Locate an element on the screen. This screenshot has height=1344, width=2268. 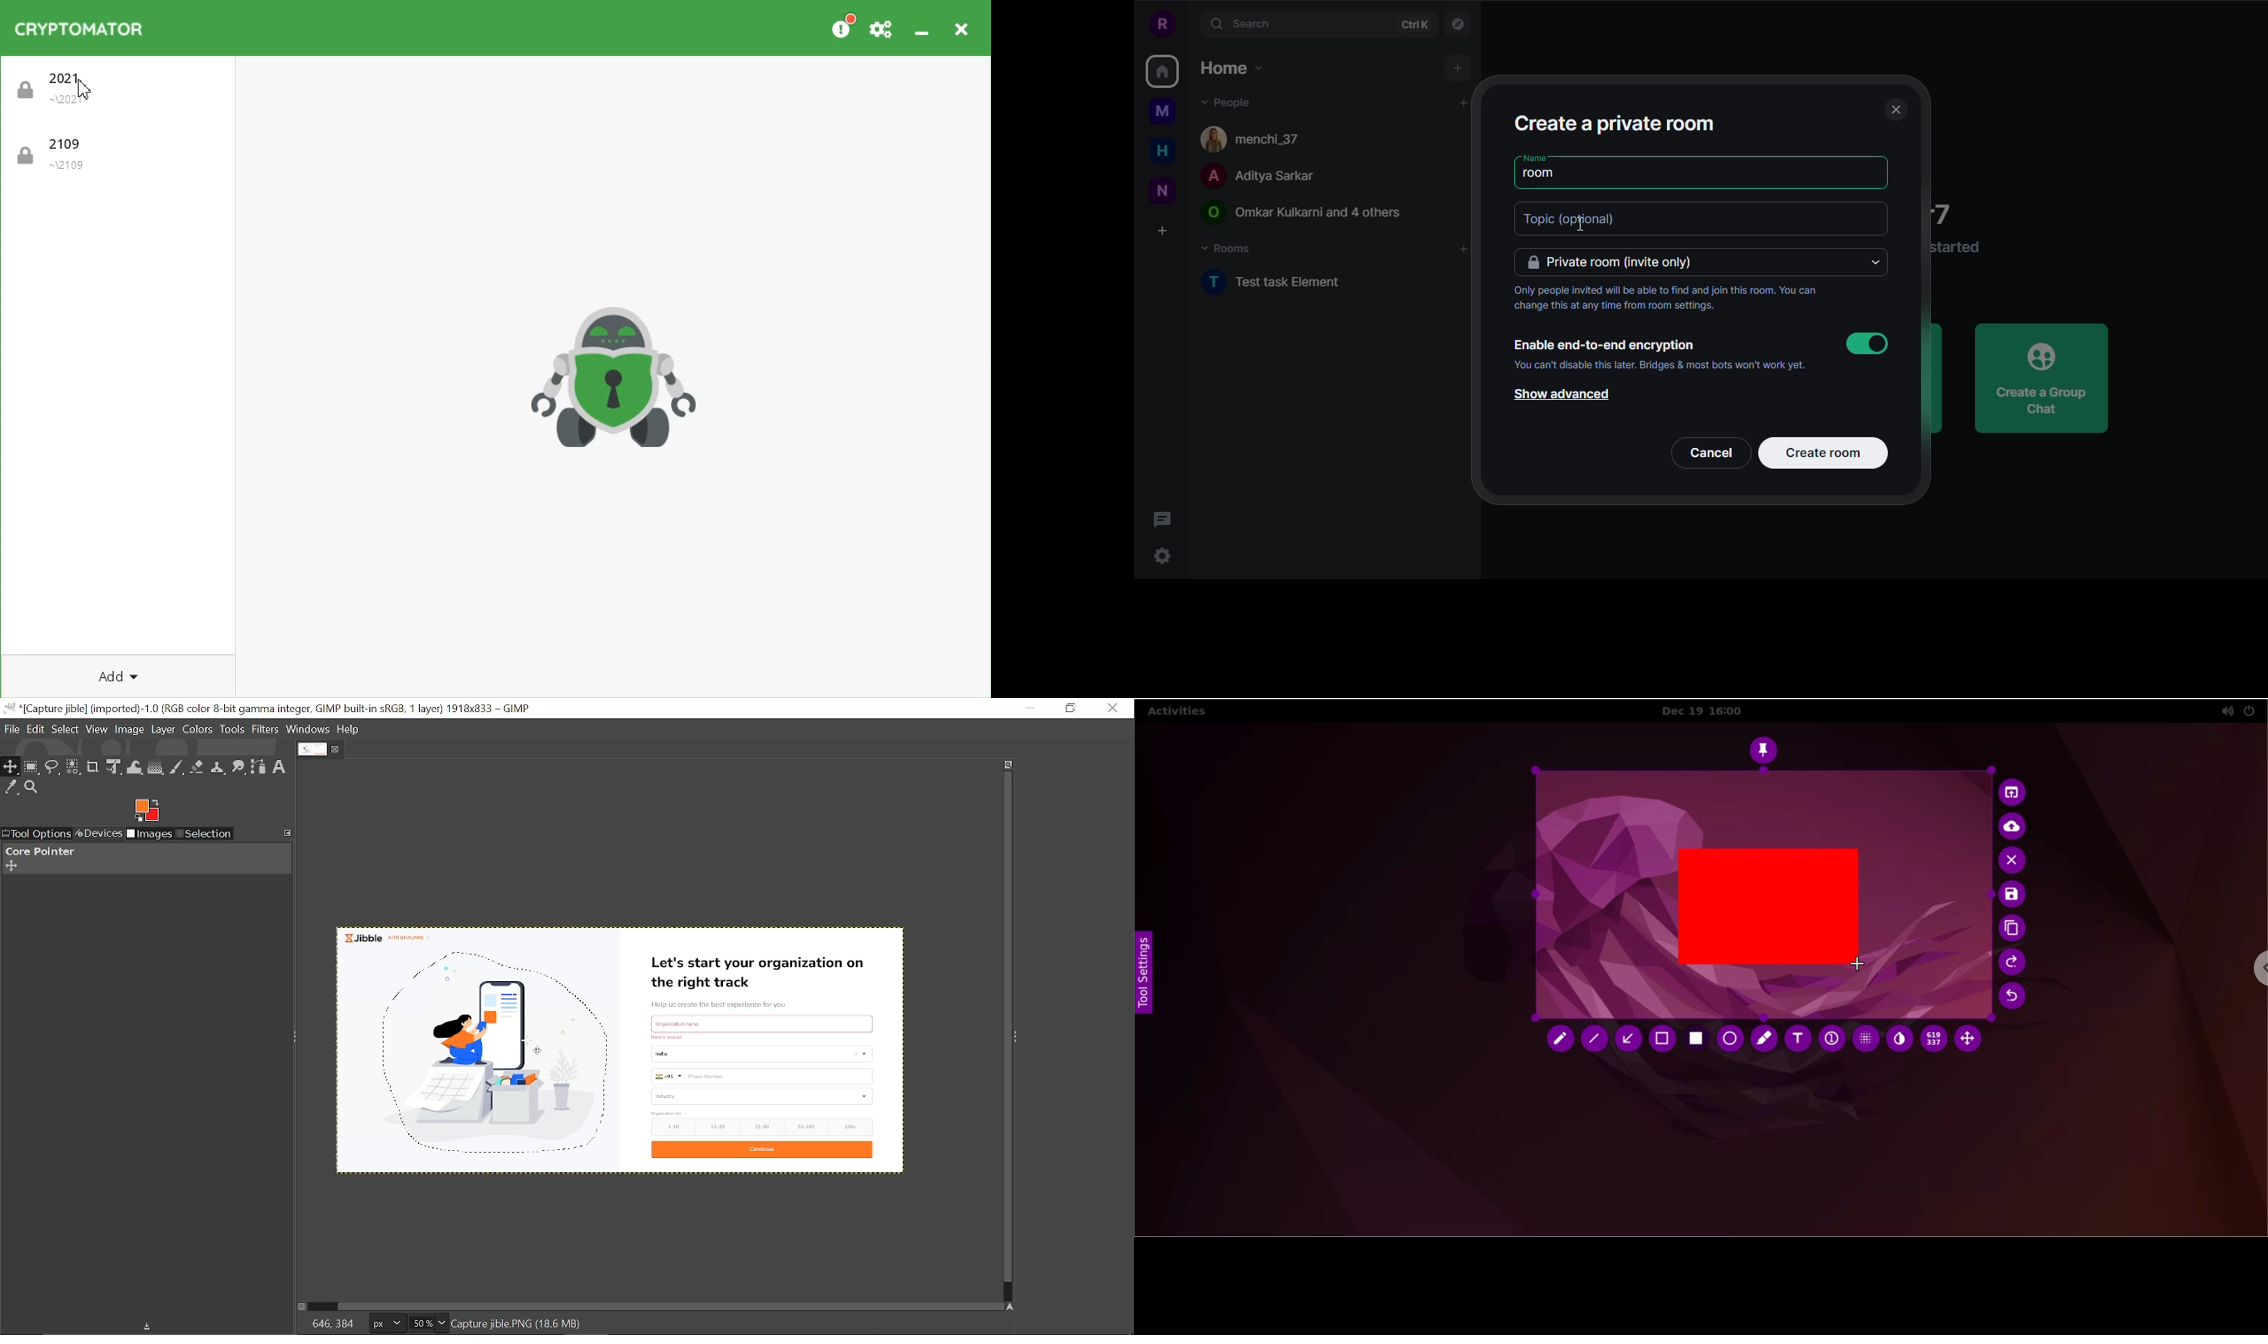
home is located at coordinates (1229, 67).